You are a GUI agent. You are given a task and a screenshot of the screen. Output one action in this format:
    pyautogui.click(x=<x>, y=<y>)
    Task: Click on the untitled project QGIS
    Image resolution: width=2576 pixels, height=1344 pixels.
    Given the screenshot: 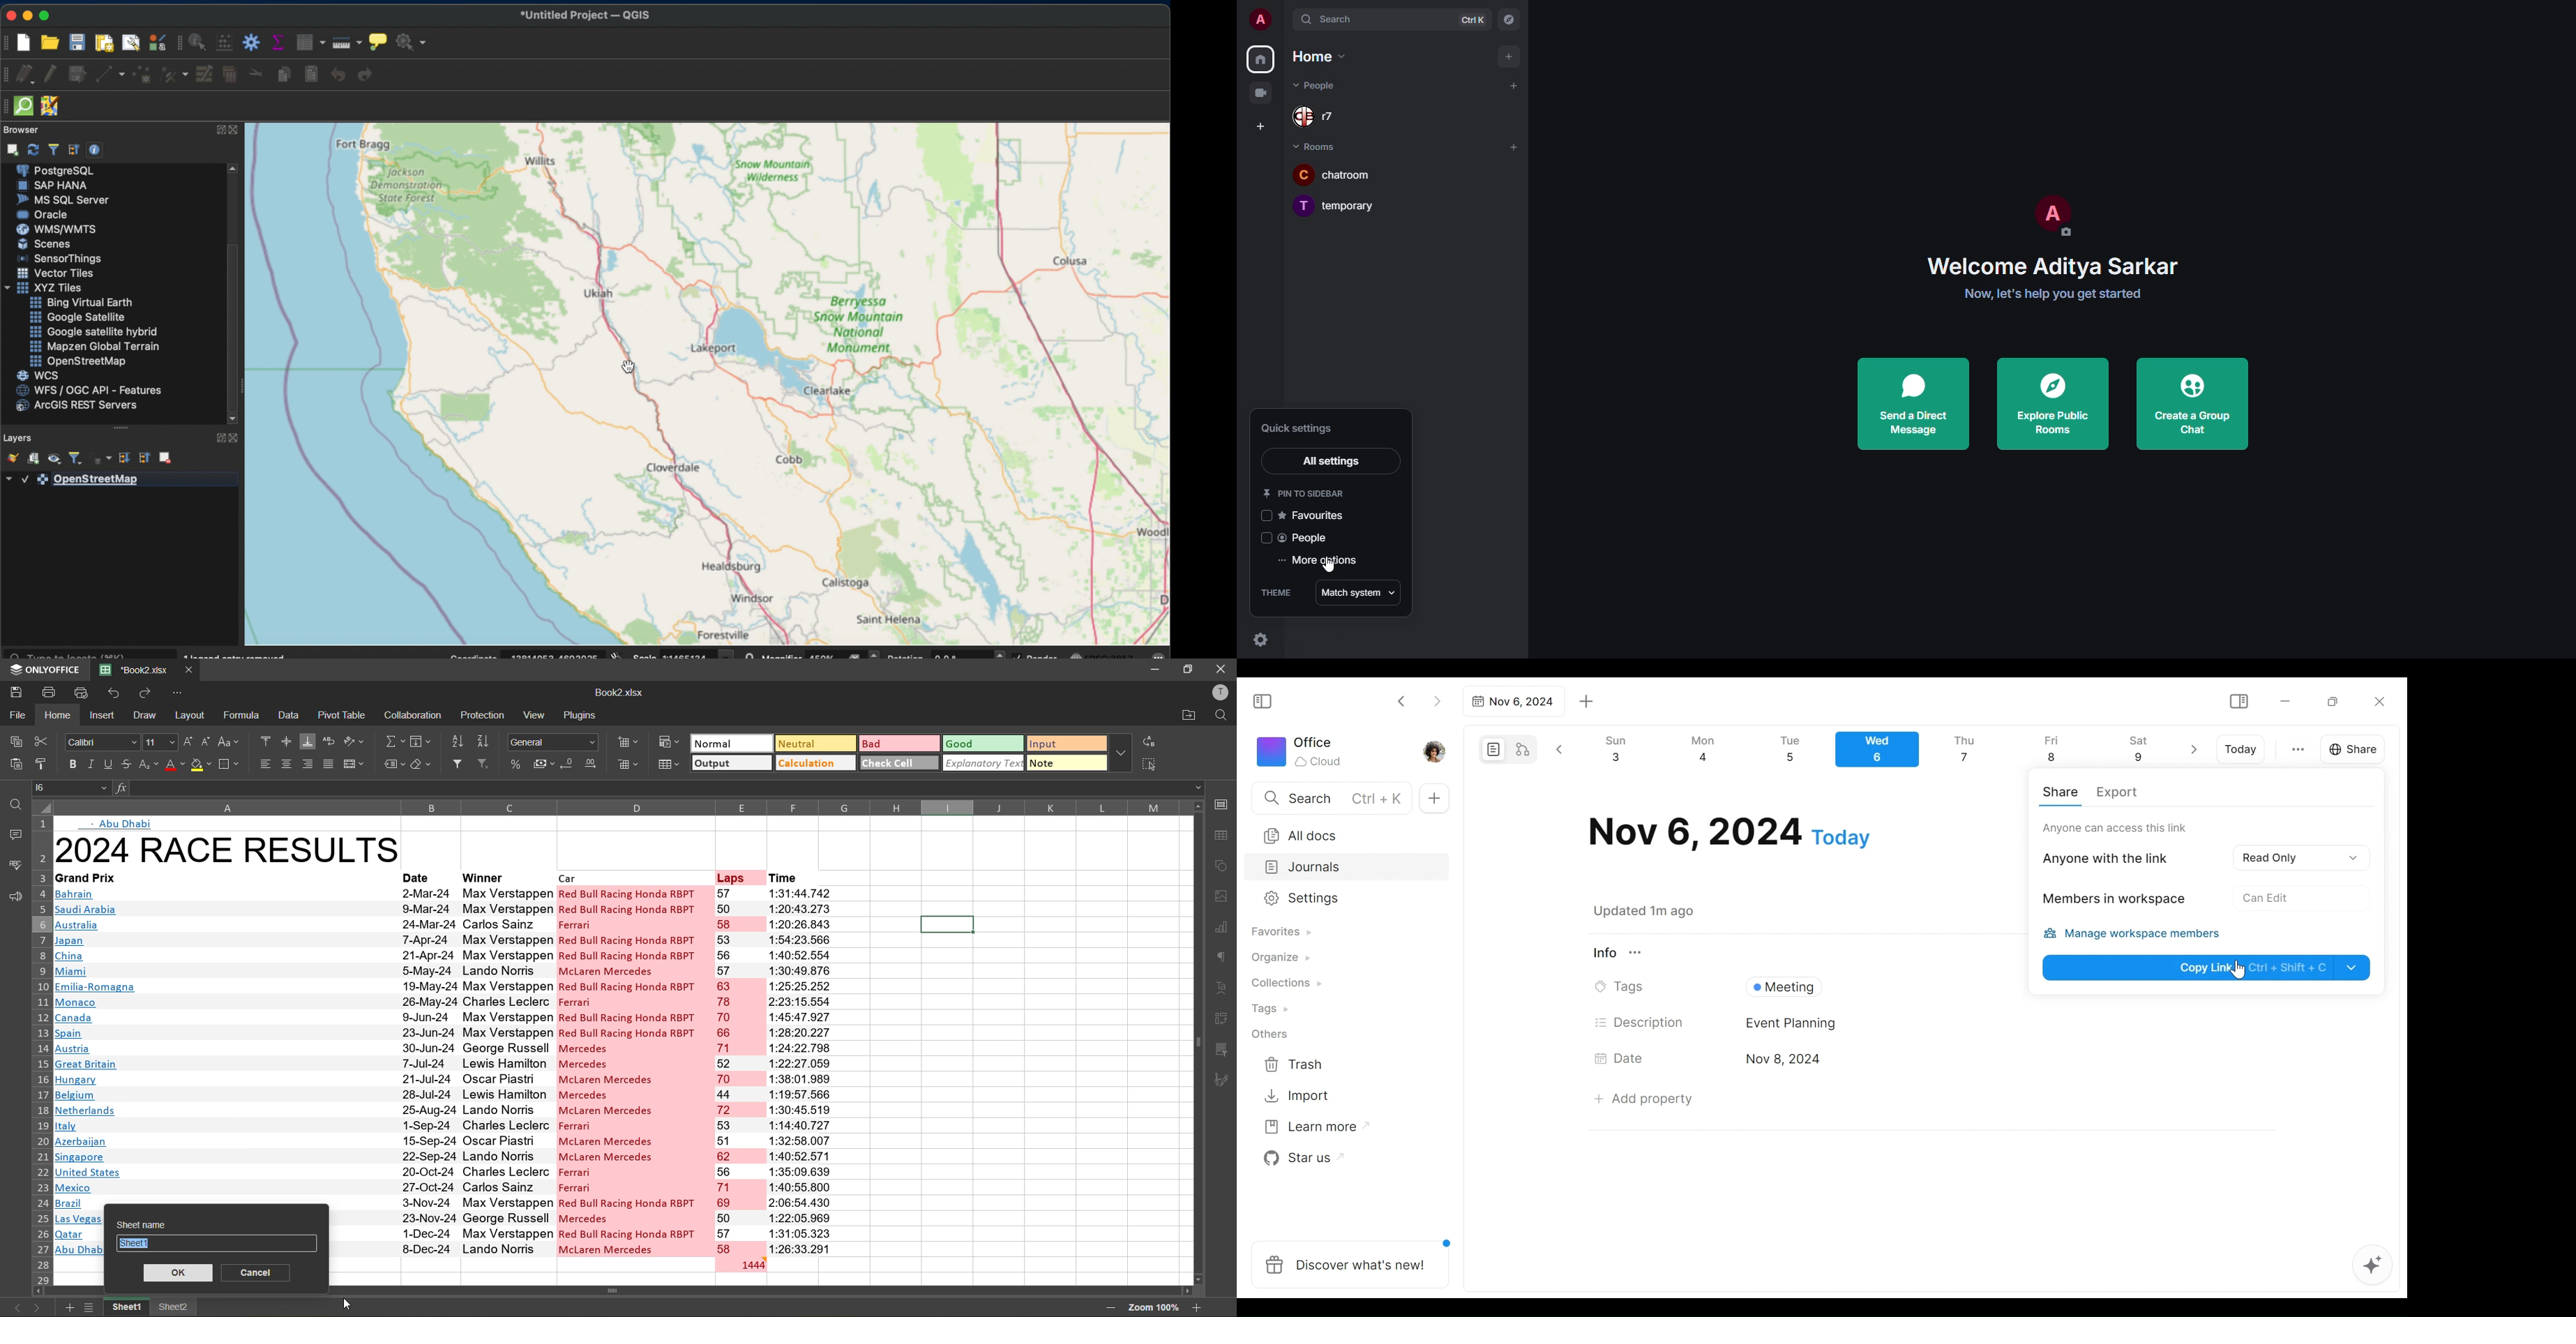 What is the action you would take?
    pyautogui.click(x=585, y=15)
    